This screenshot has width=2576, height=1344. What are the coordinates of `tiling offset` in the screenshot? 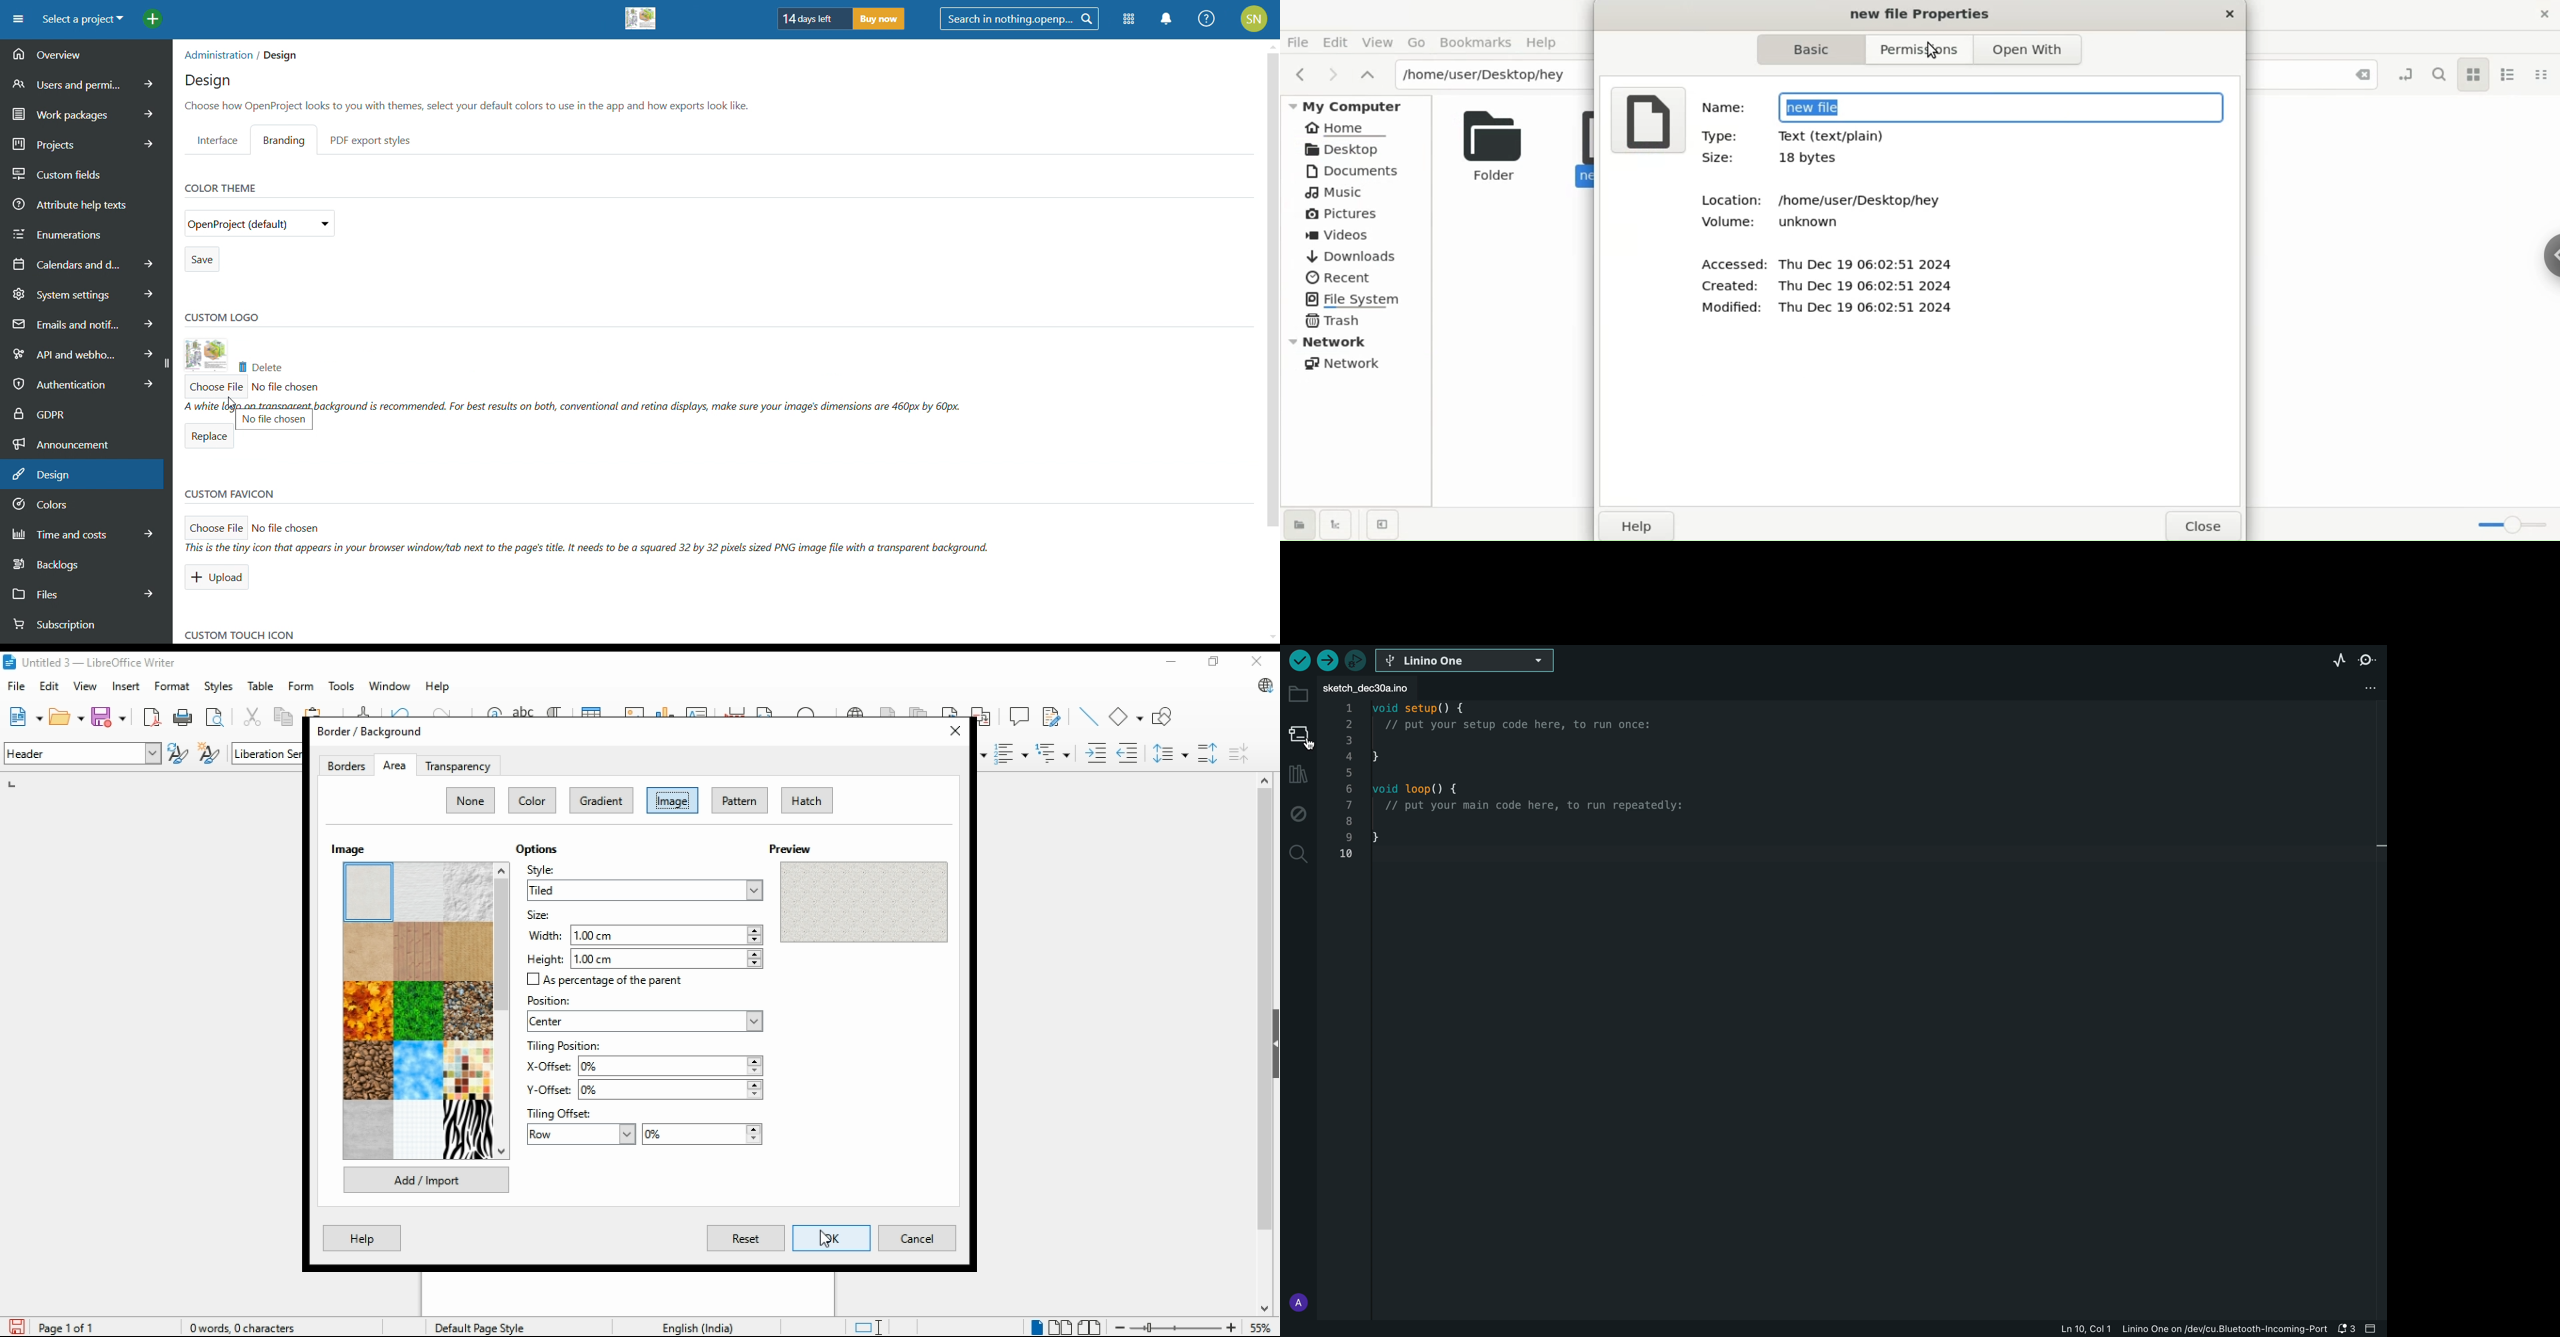 It's located at (560, 1113).